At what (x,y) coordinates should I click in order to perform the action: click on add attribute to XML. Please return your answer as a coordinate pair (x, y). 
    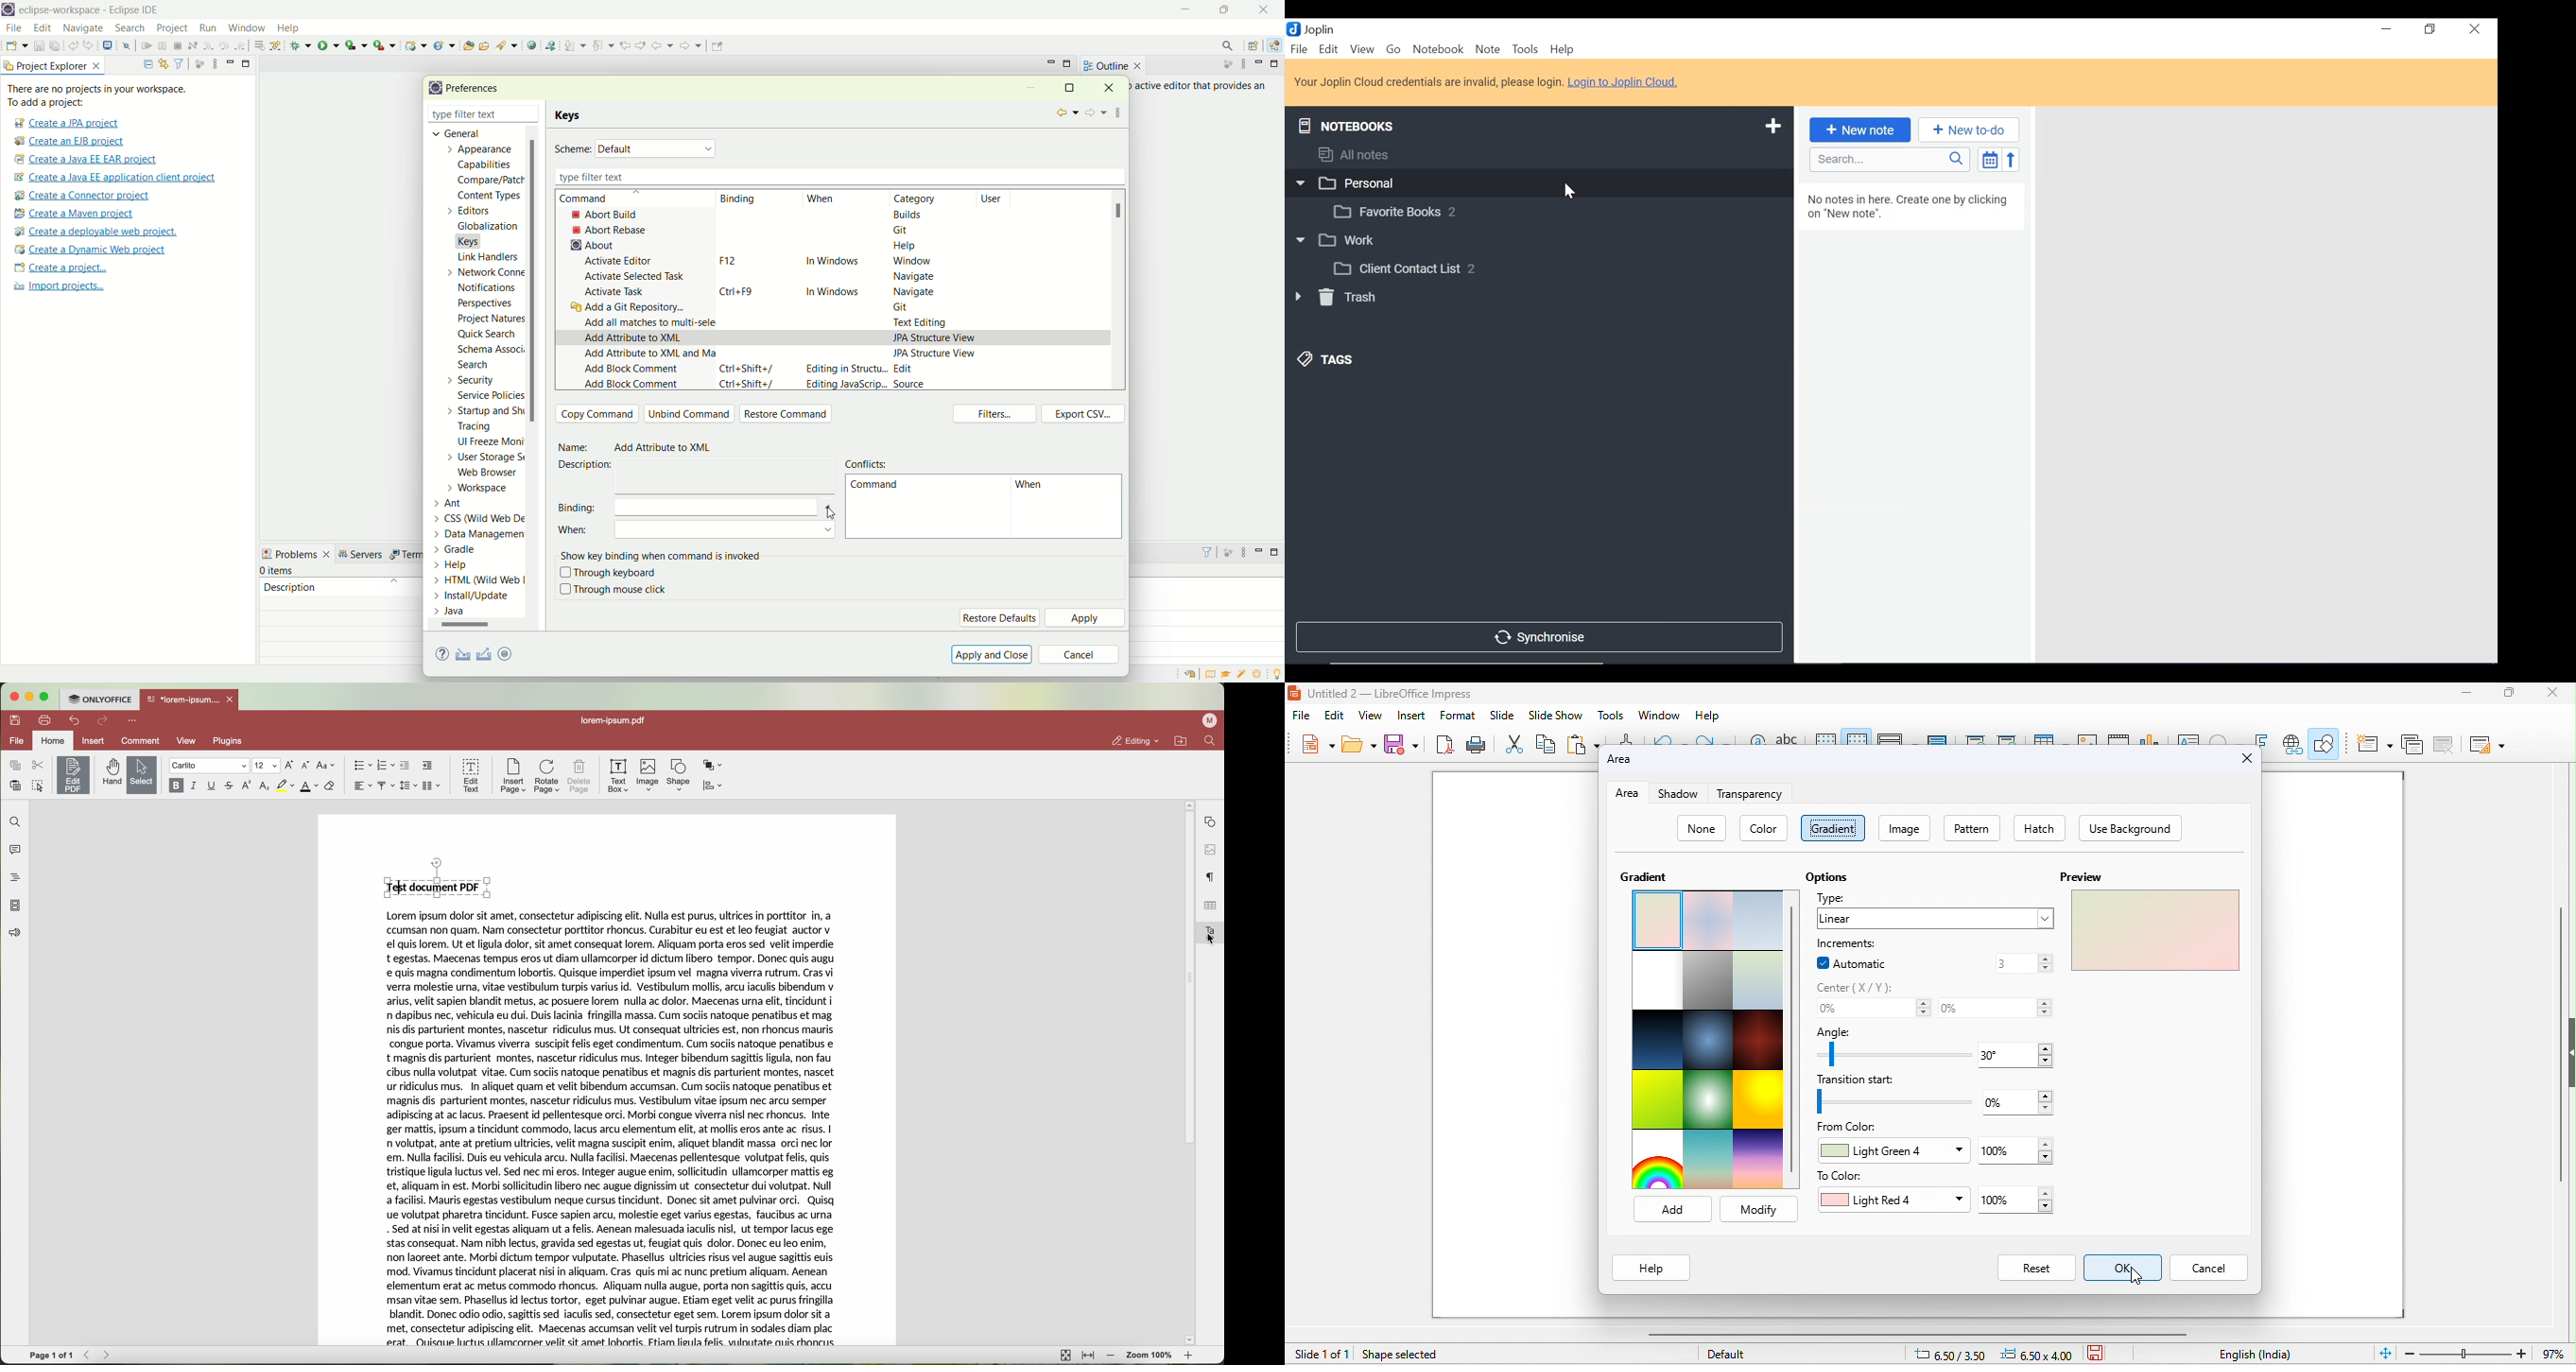
    Looking at the image, I should click on (633, 339).